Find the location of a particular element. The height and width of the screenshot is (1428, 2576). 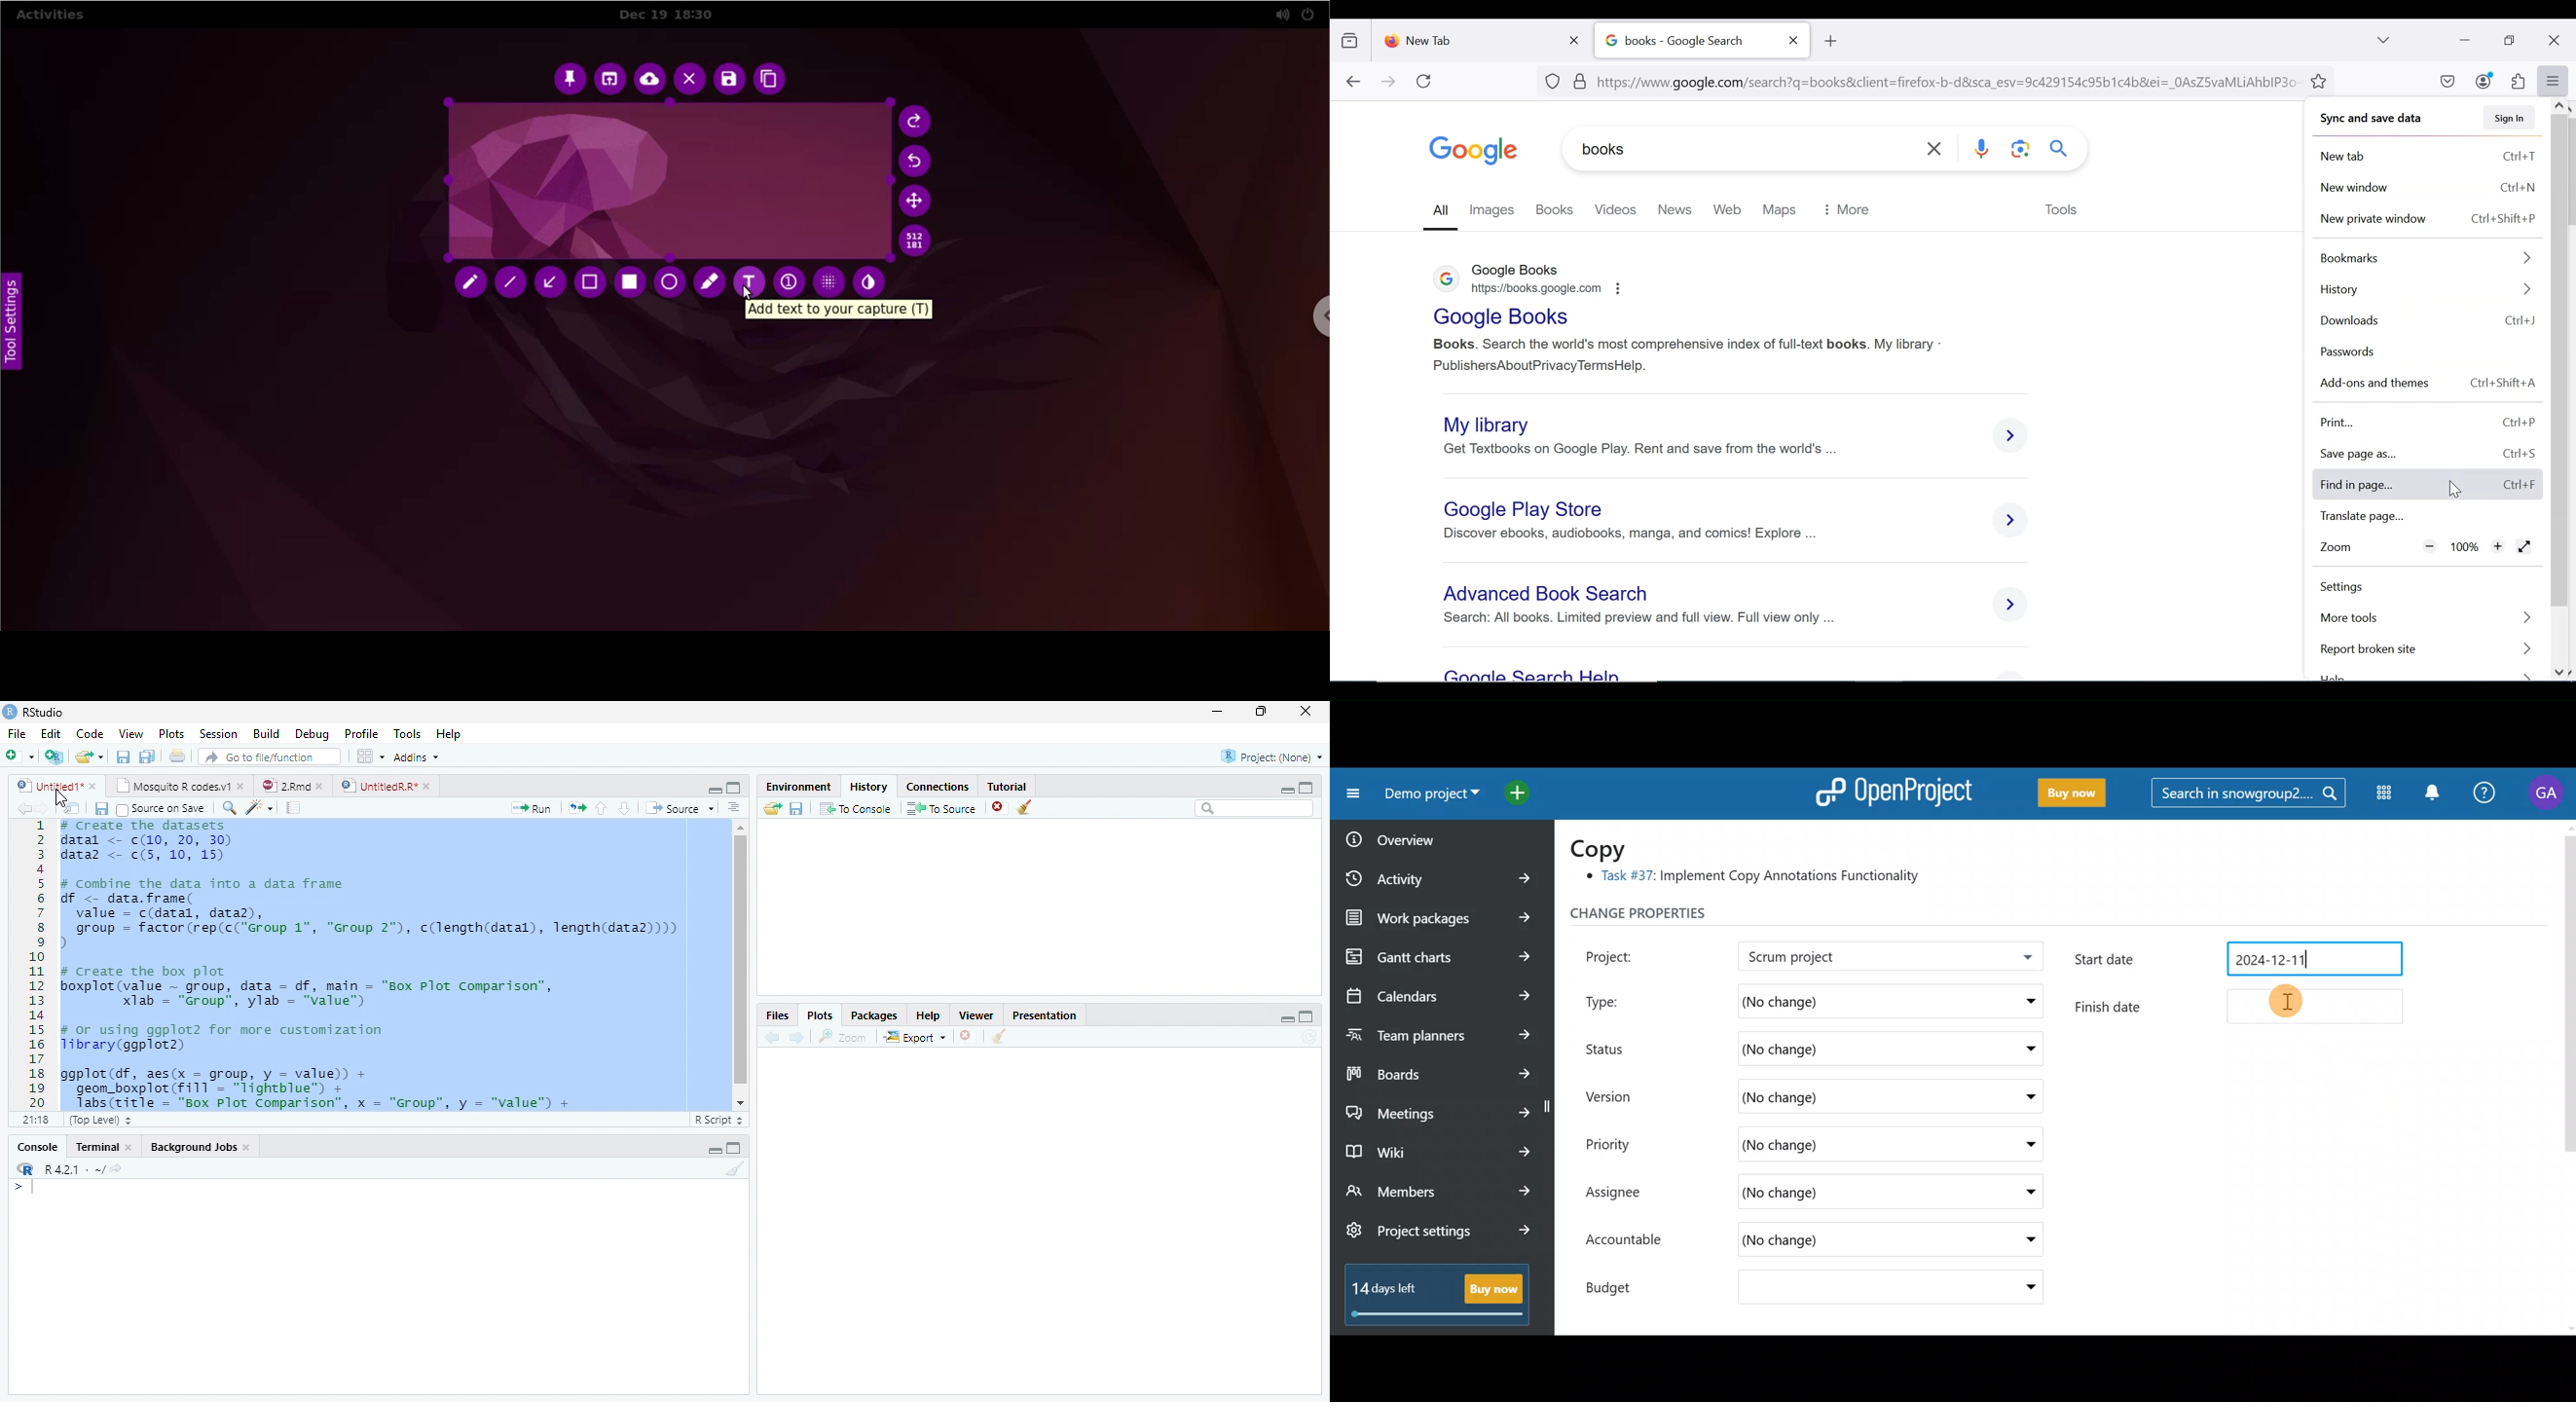

Previous plot is located at coordinates (772, 1037).